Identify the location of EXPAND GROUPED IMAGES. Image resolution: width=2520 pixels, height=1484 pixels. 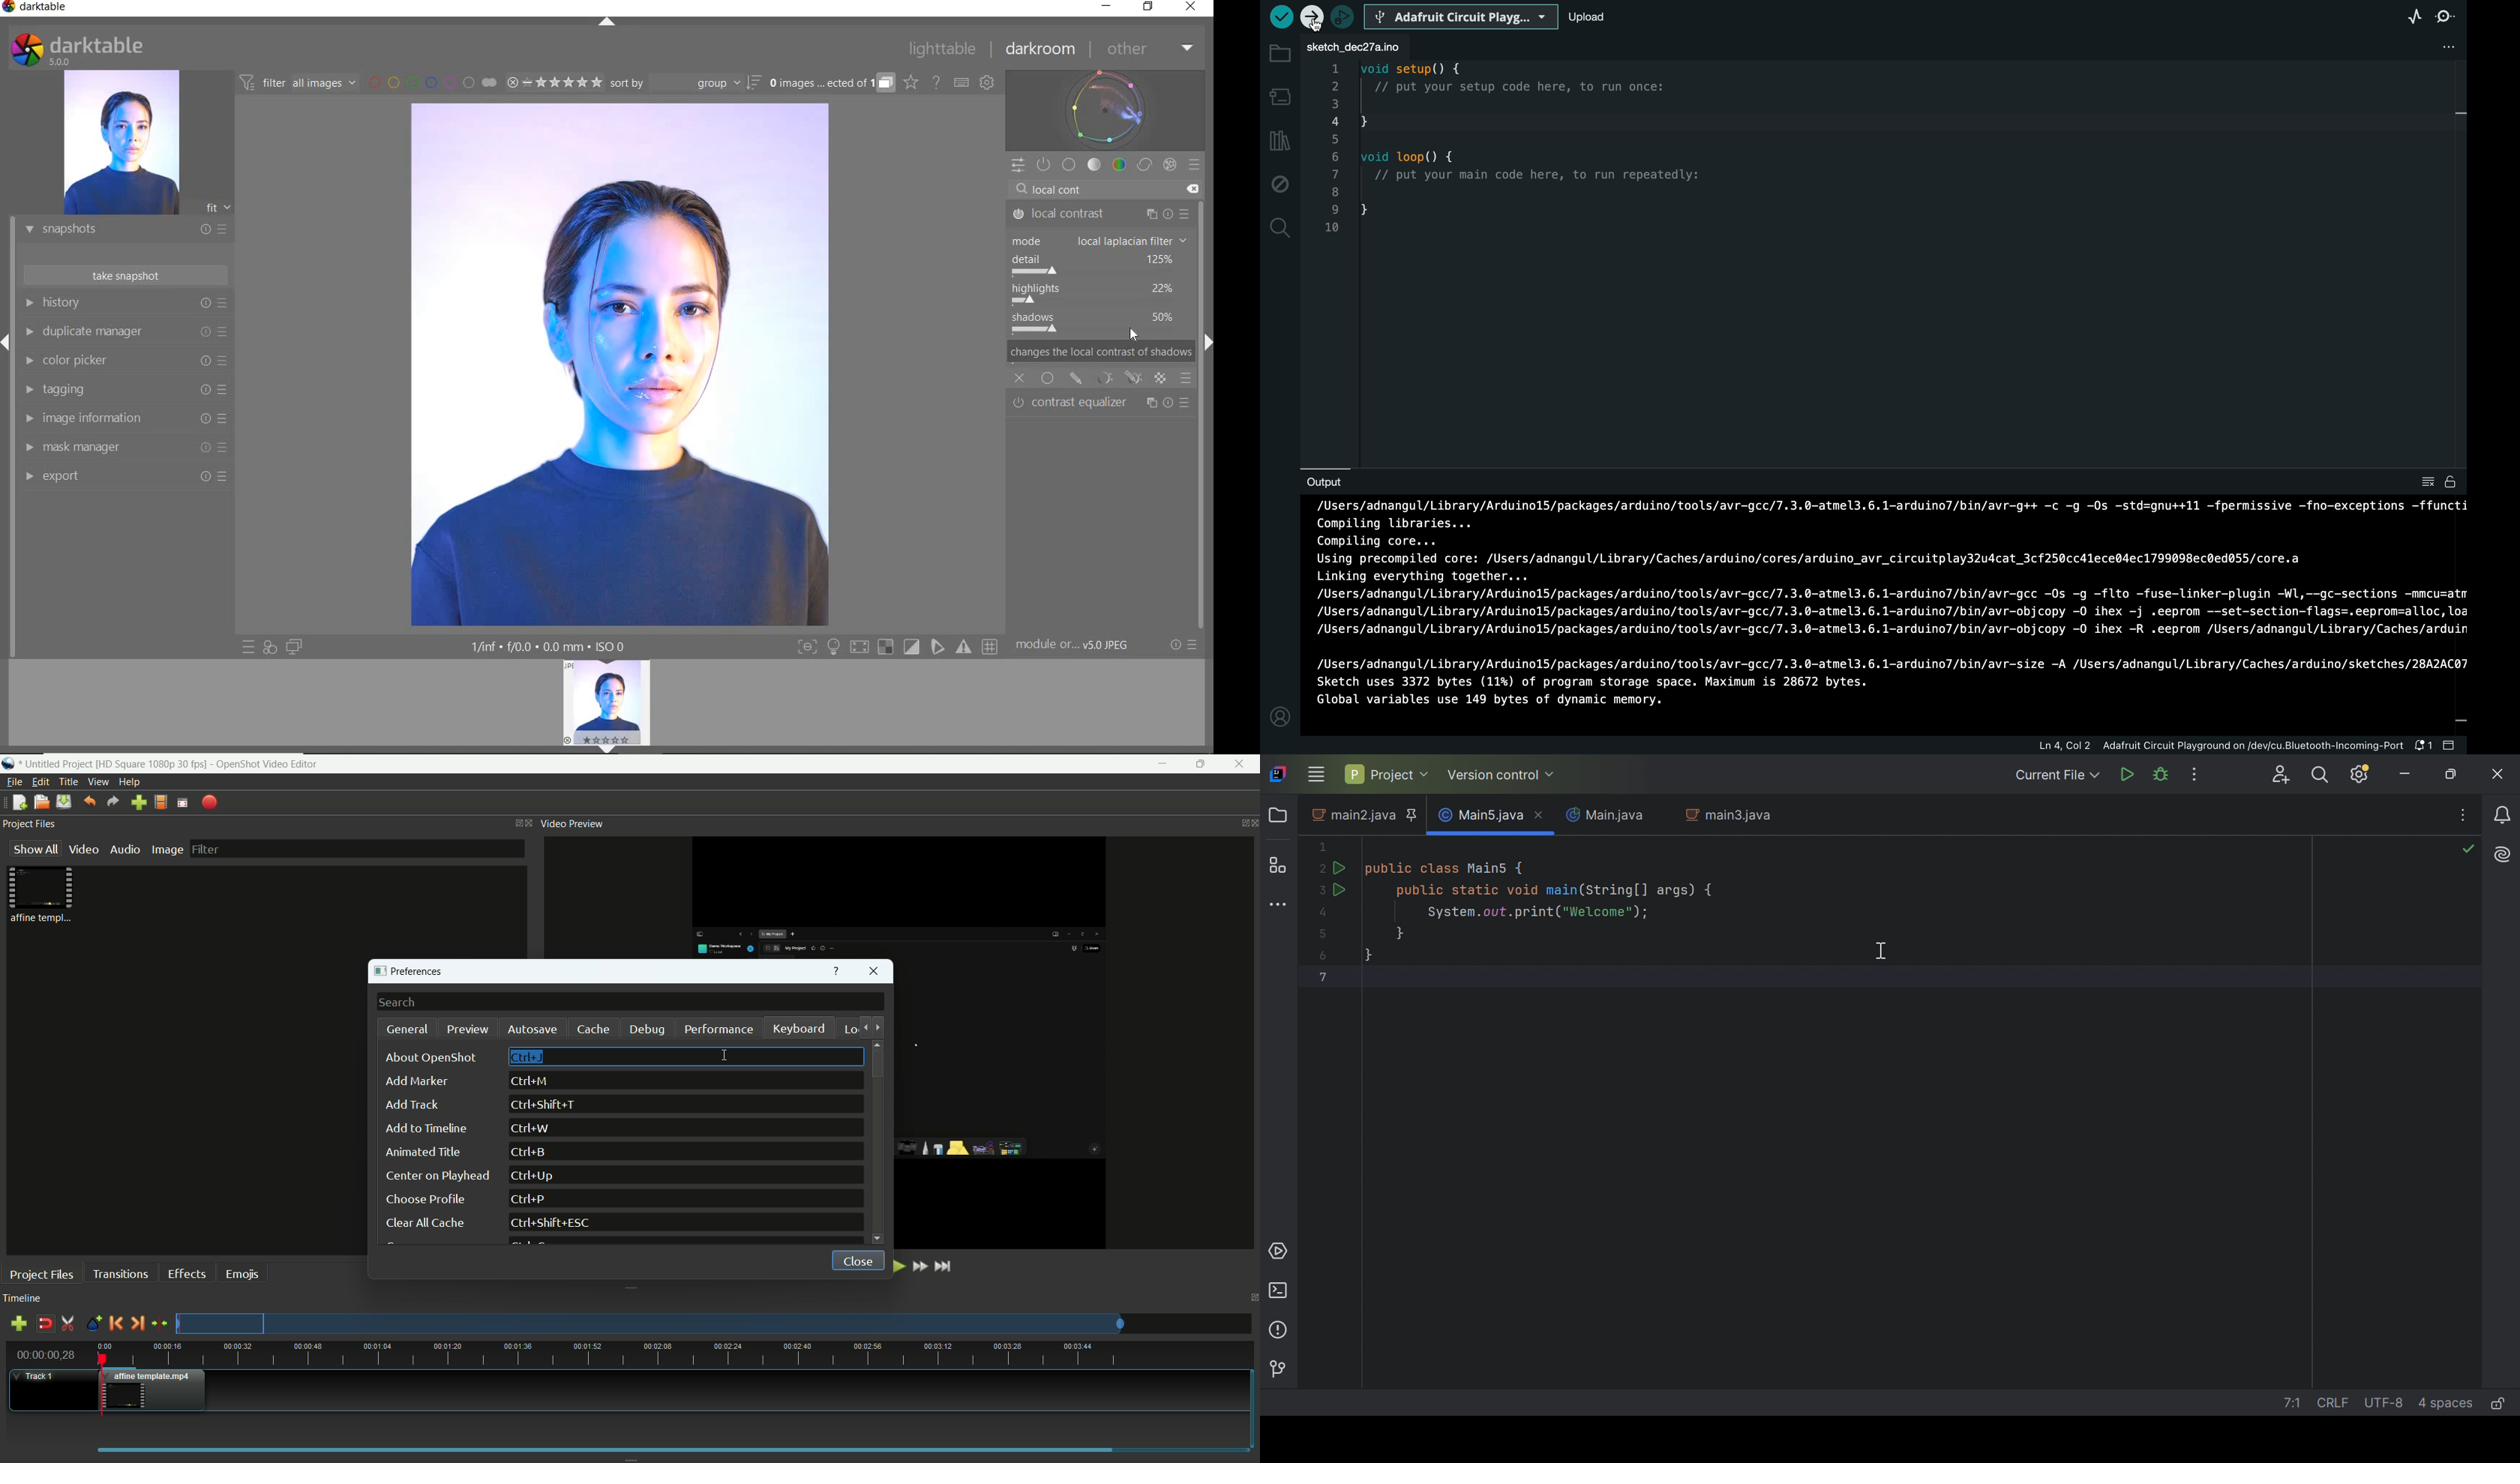
(832, 84).